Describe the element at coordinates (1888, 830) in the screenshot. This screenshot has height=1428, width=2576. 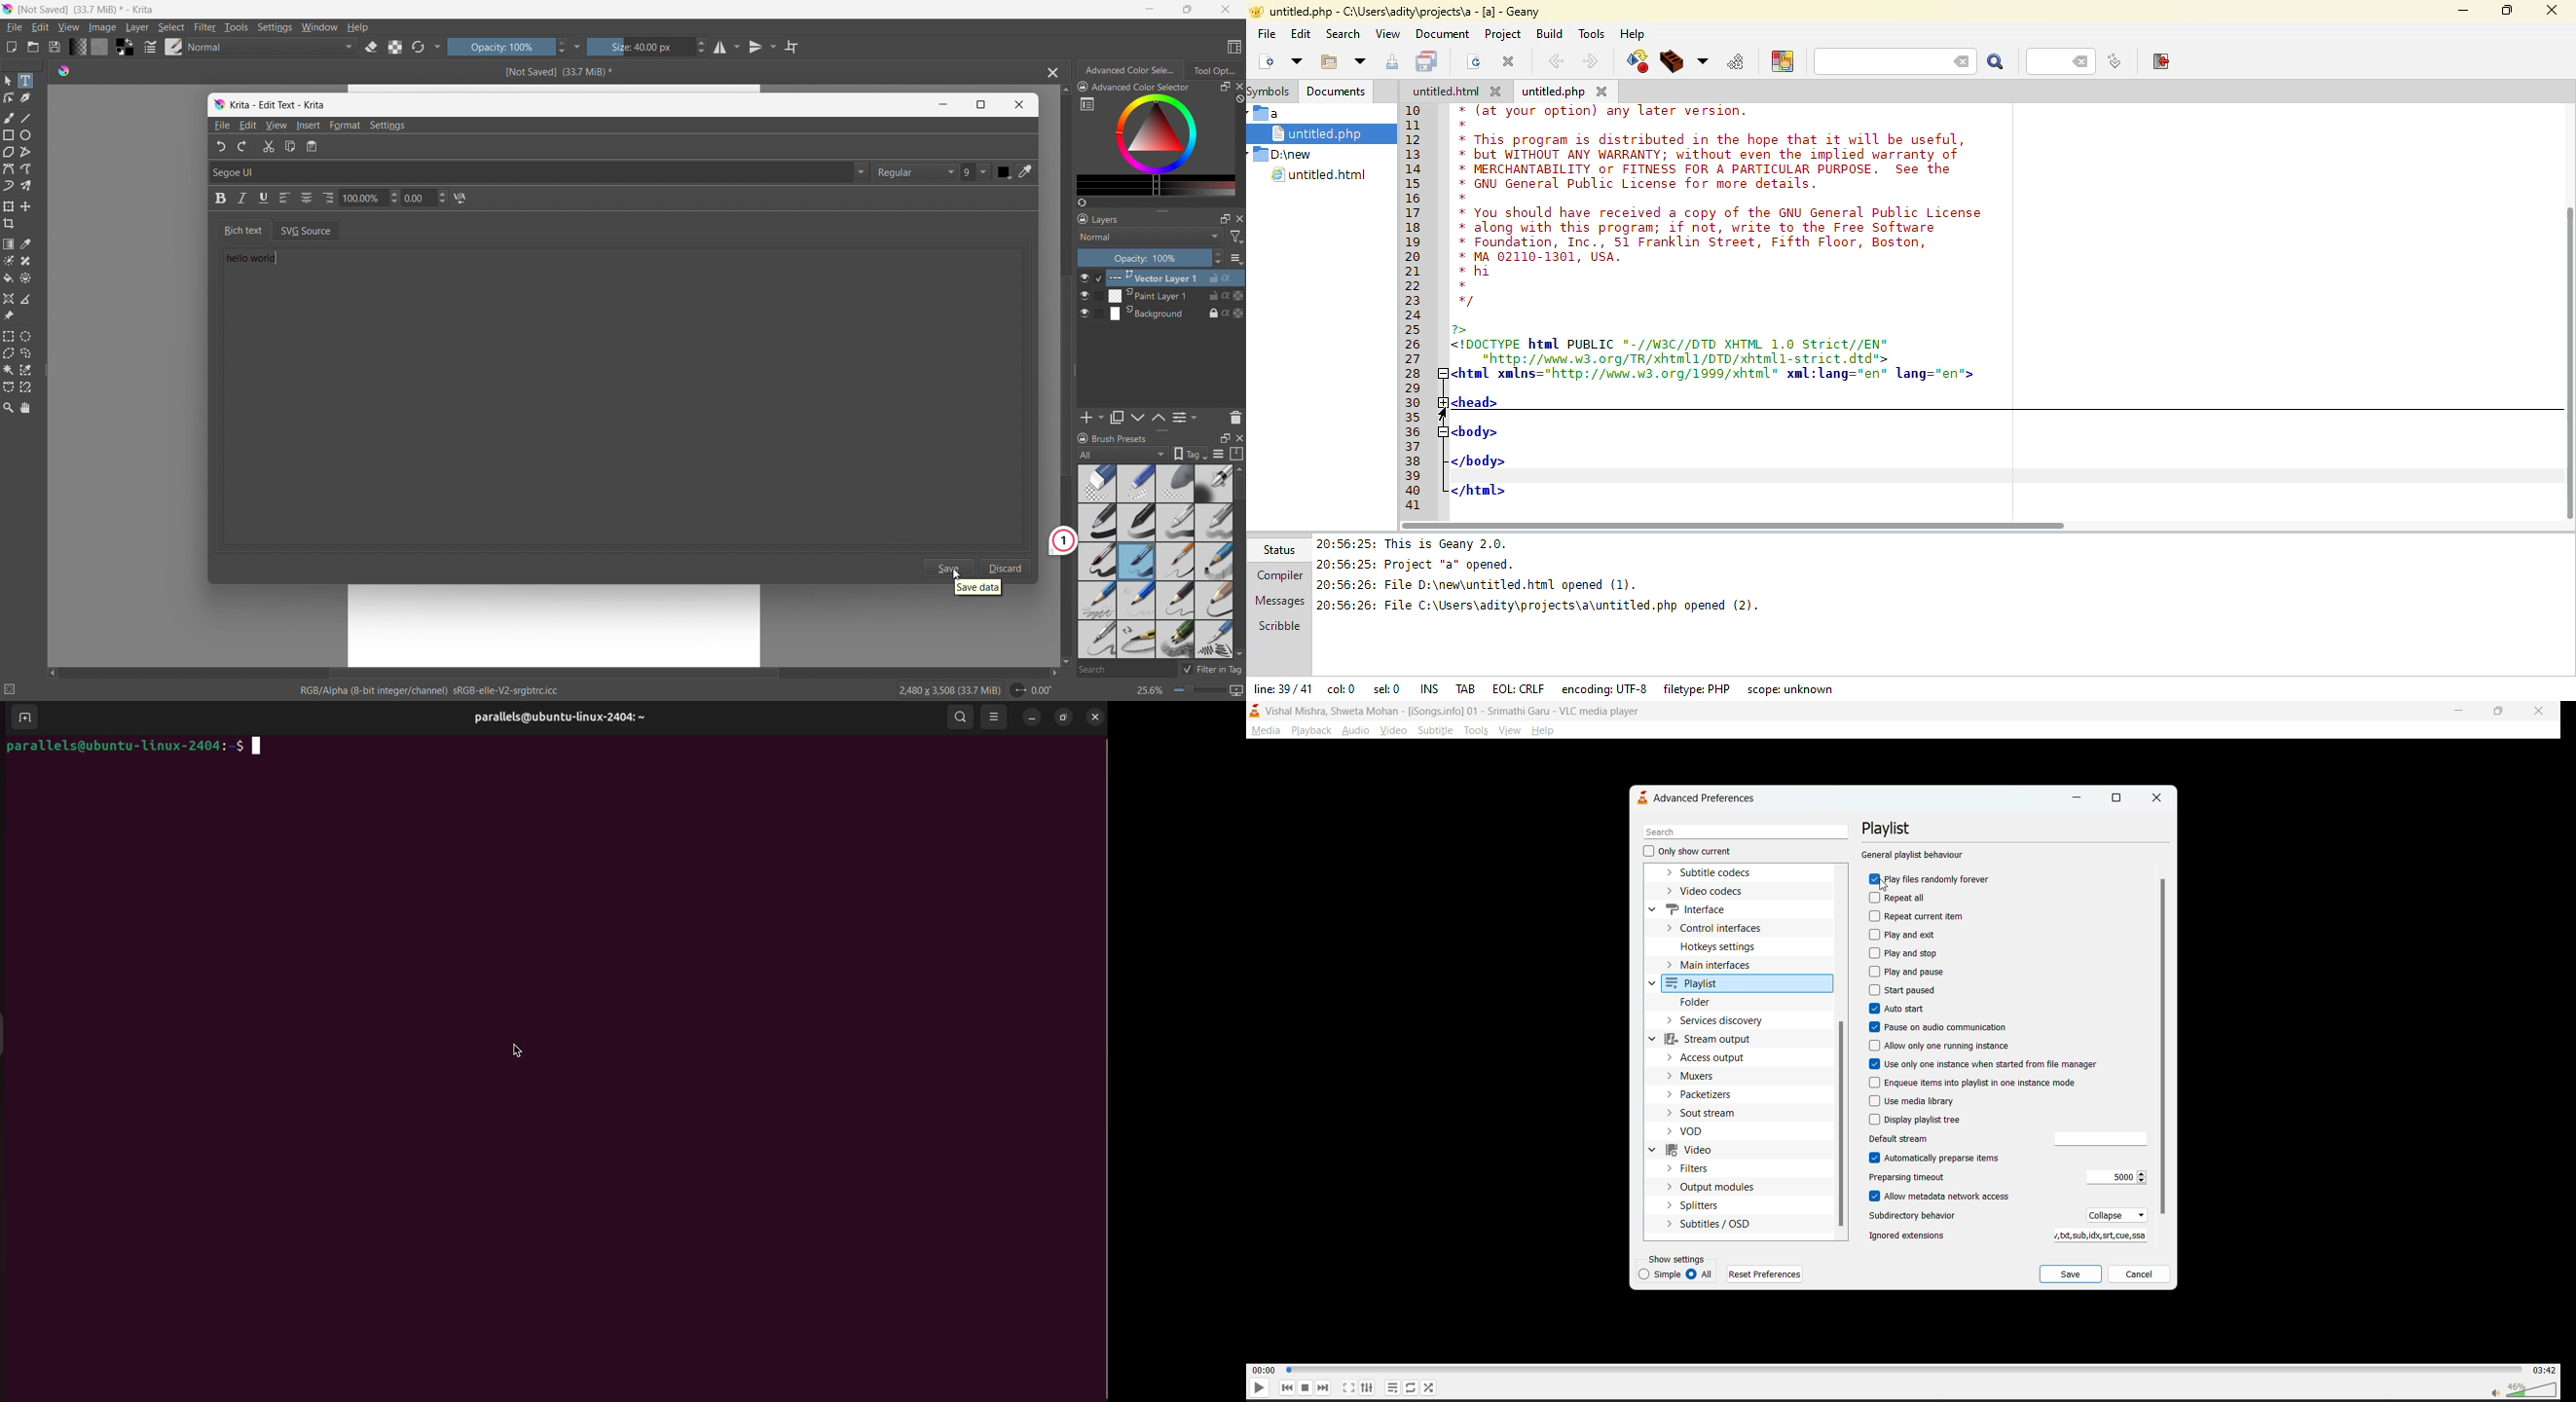
I see `playlist` at that location.